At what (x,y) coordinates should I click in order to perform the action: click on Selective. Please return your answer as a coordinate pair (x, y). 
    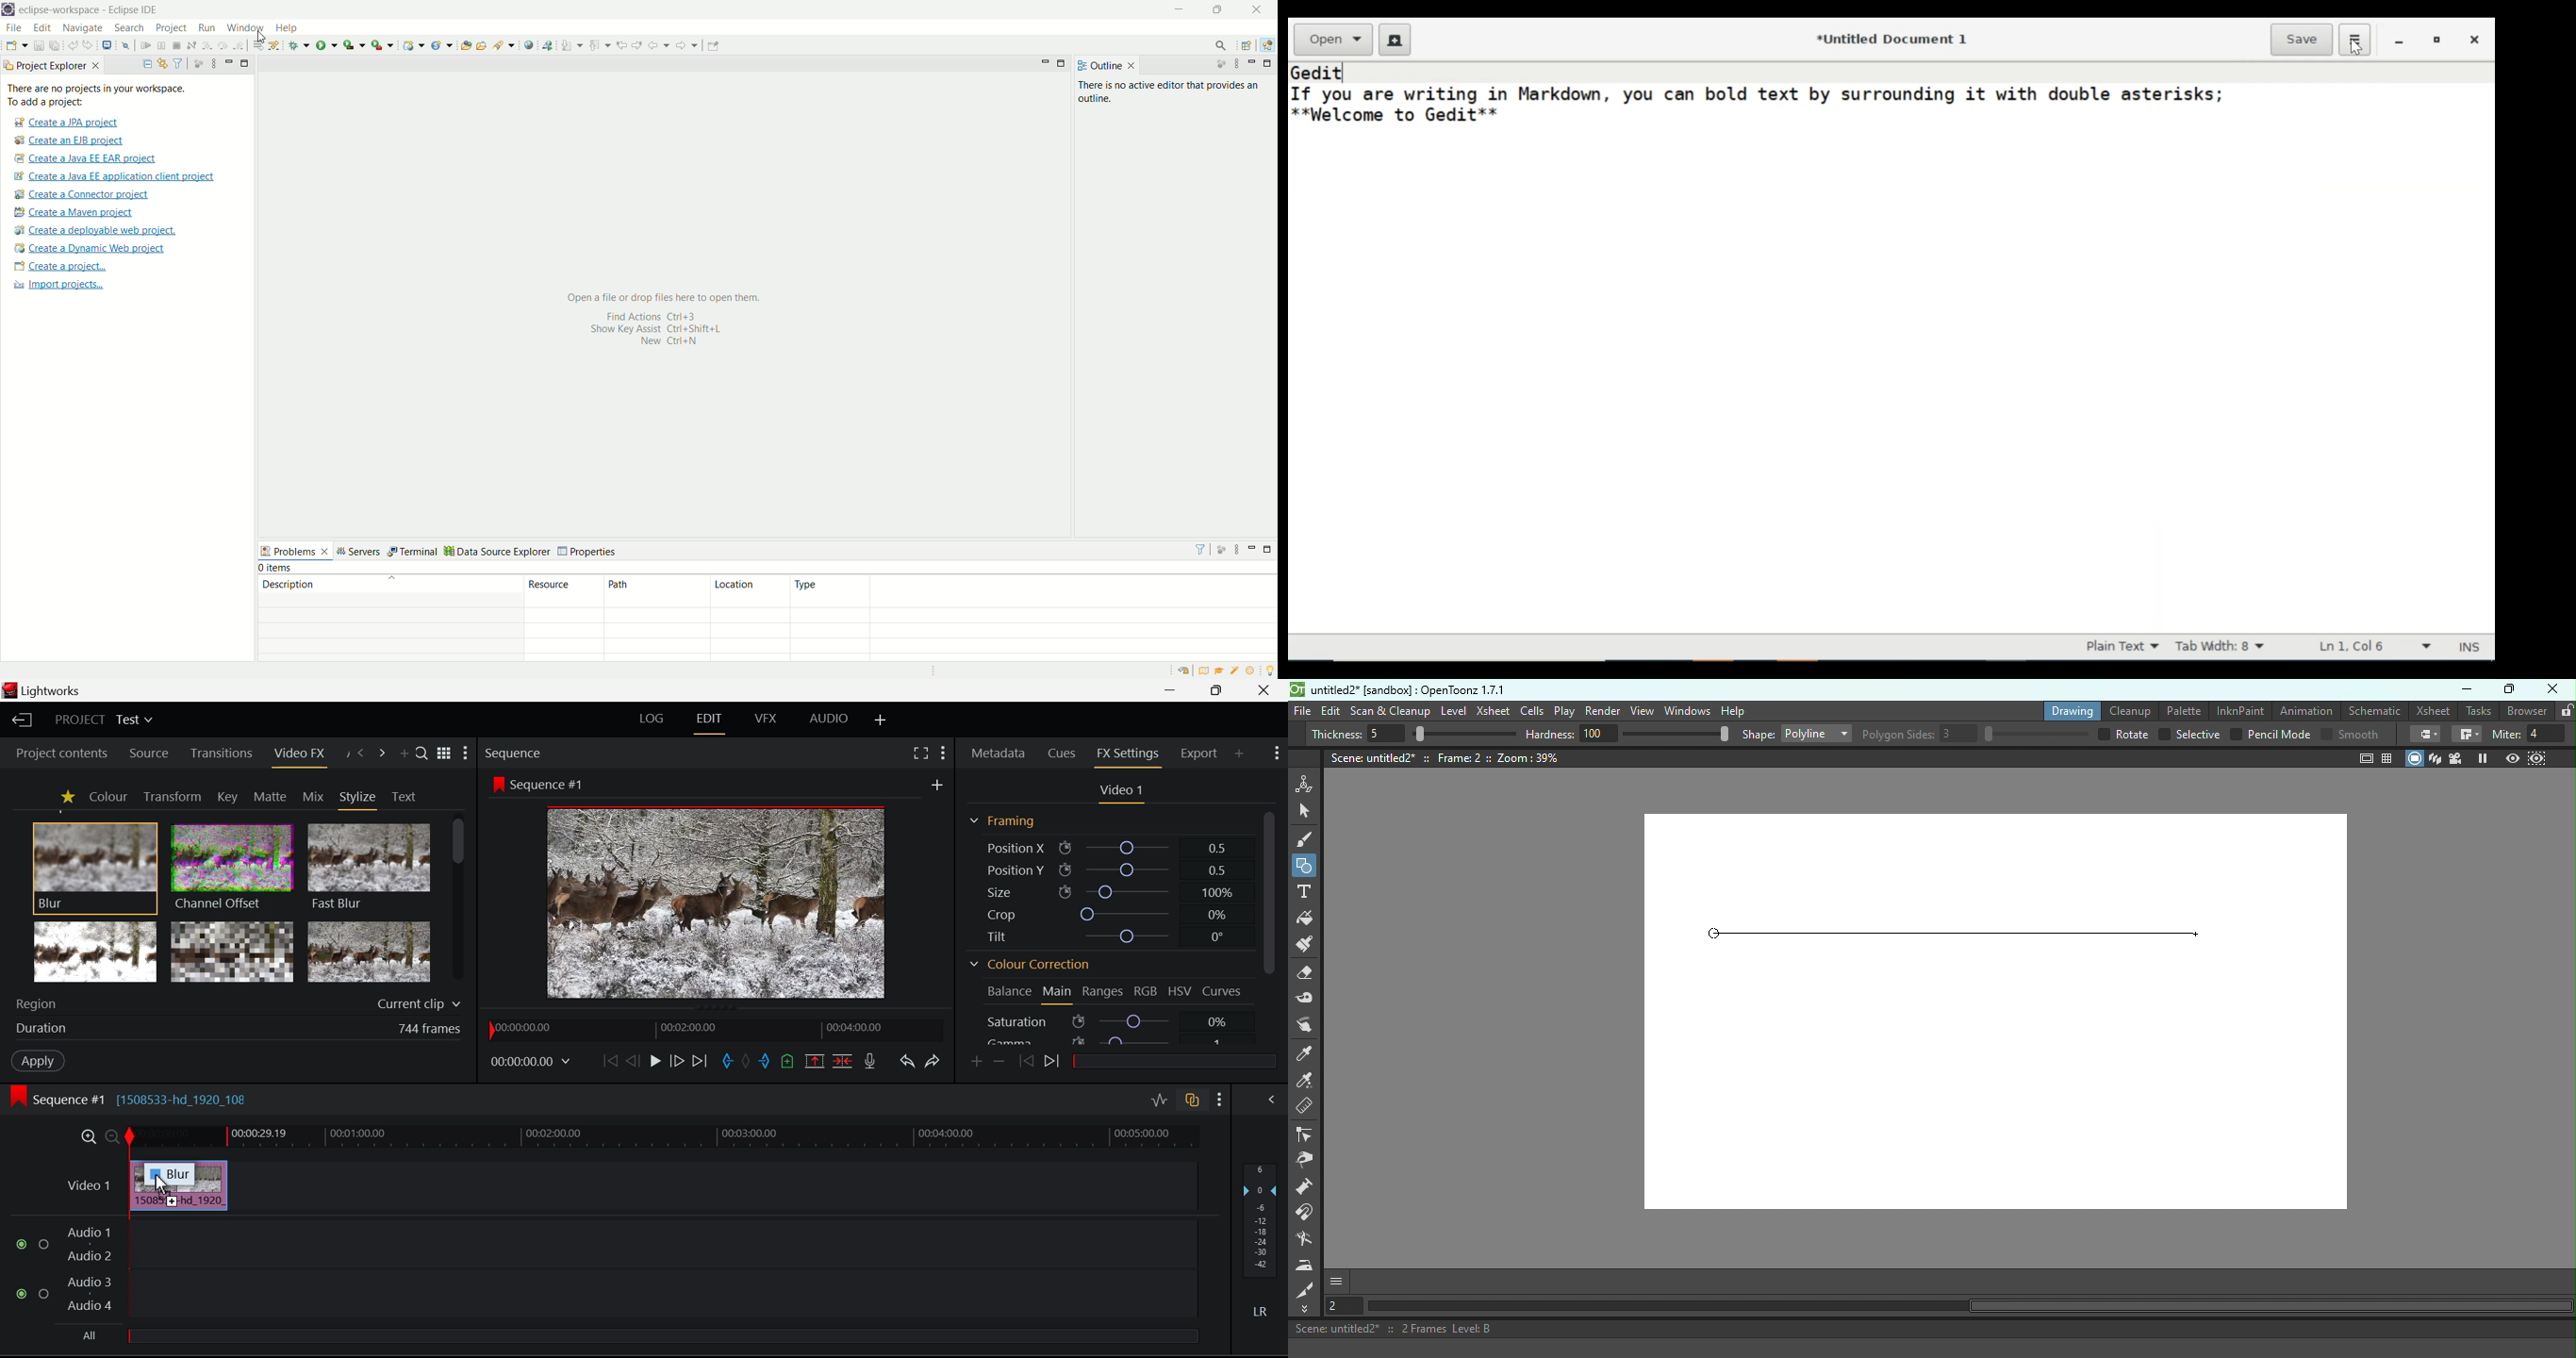
    Looking at the image, I should click on (2189, 735).